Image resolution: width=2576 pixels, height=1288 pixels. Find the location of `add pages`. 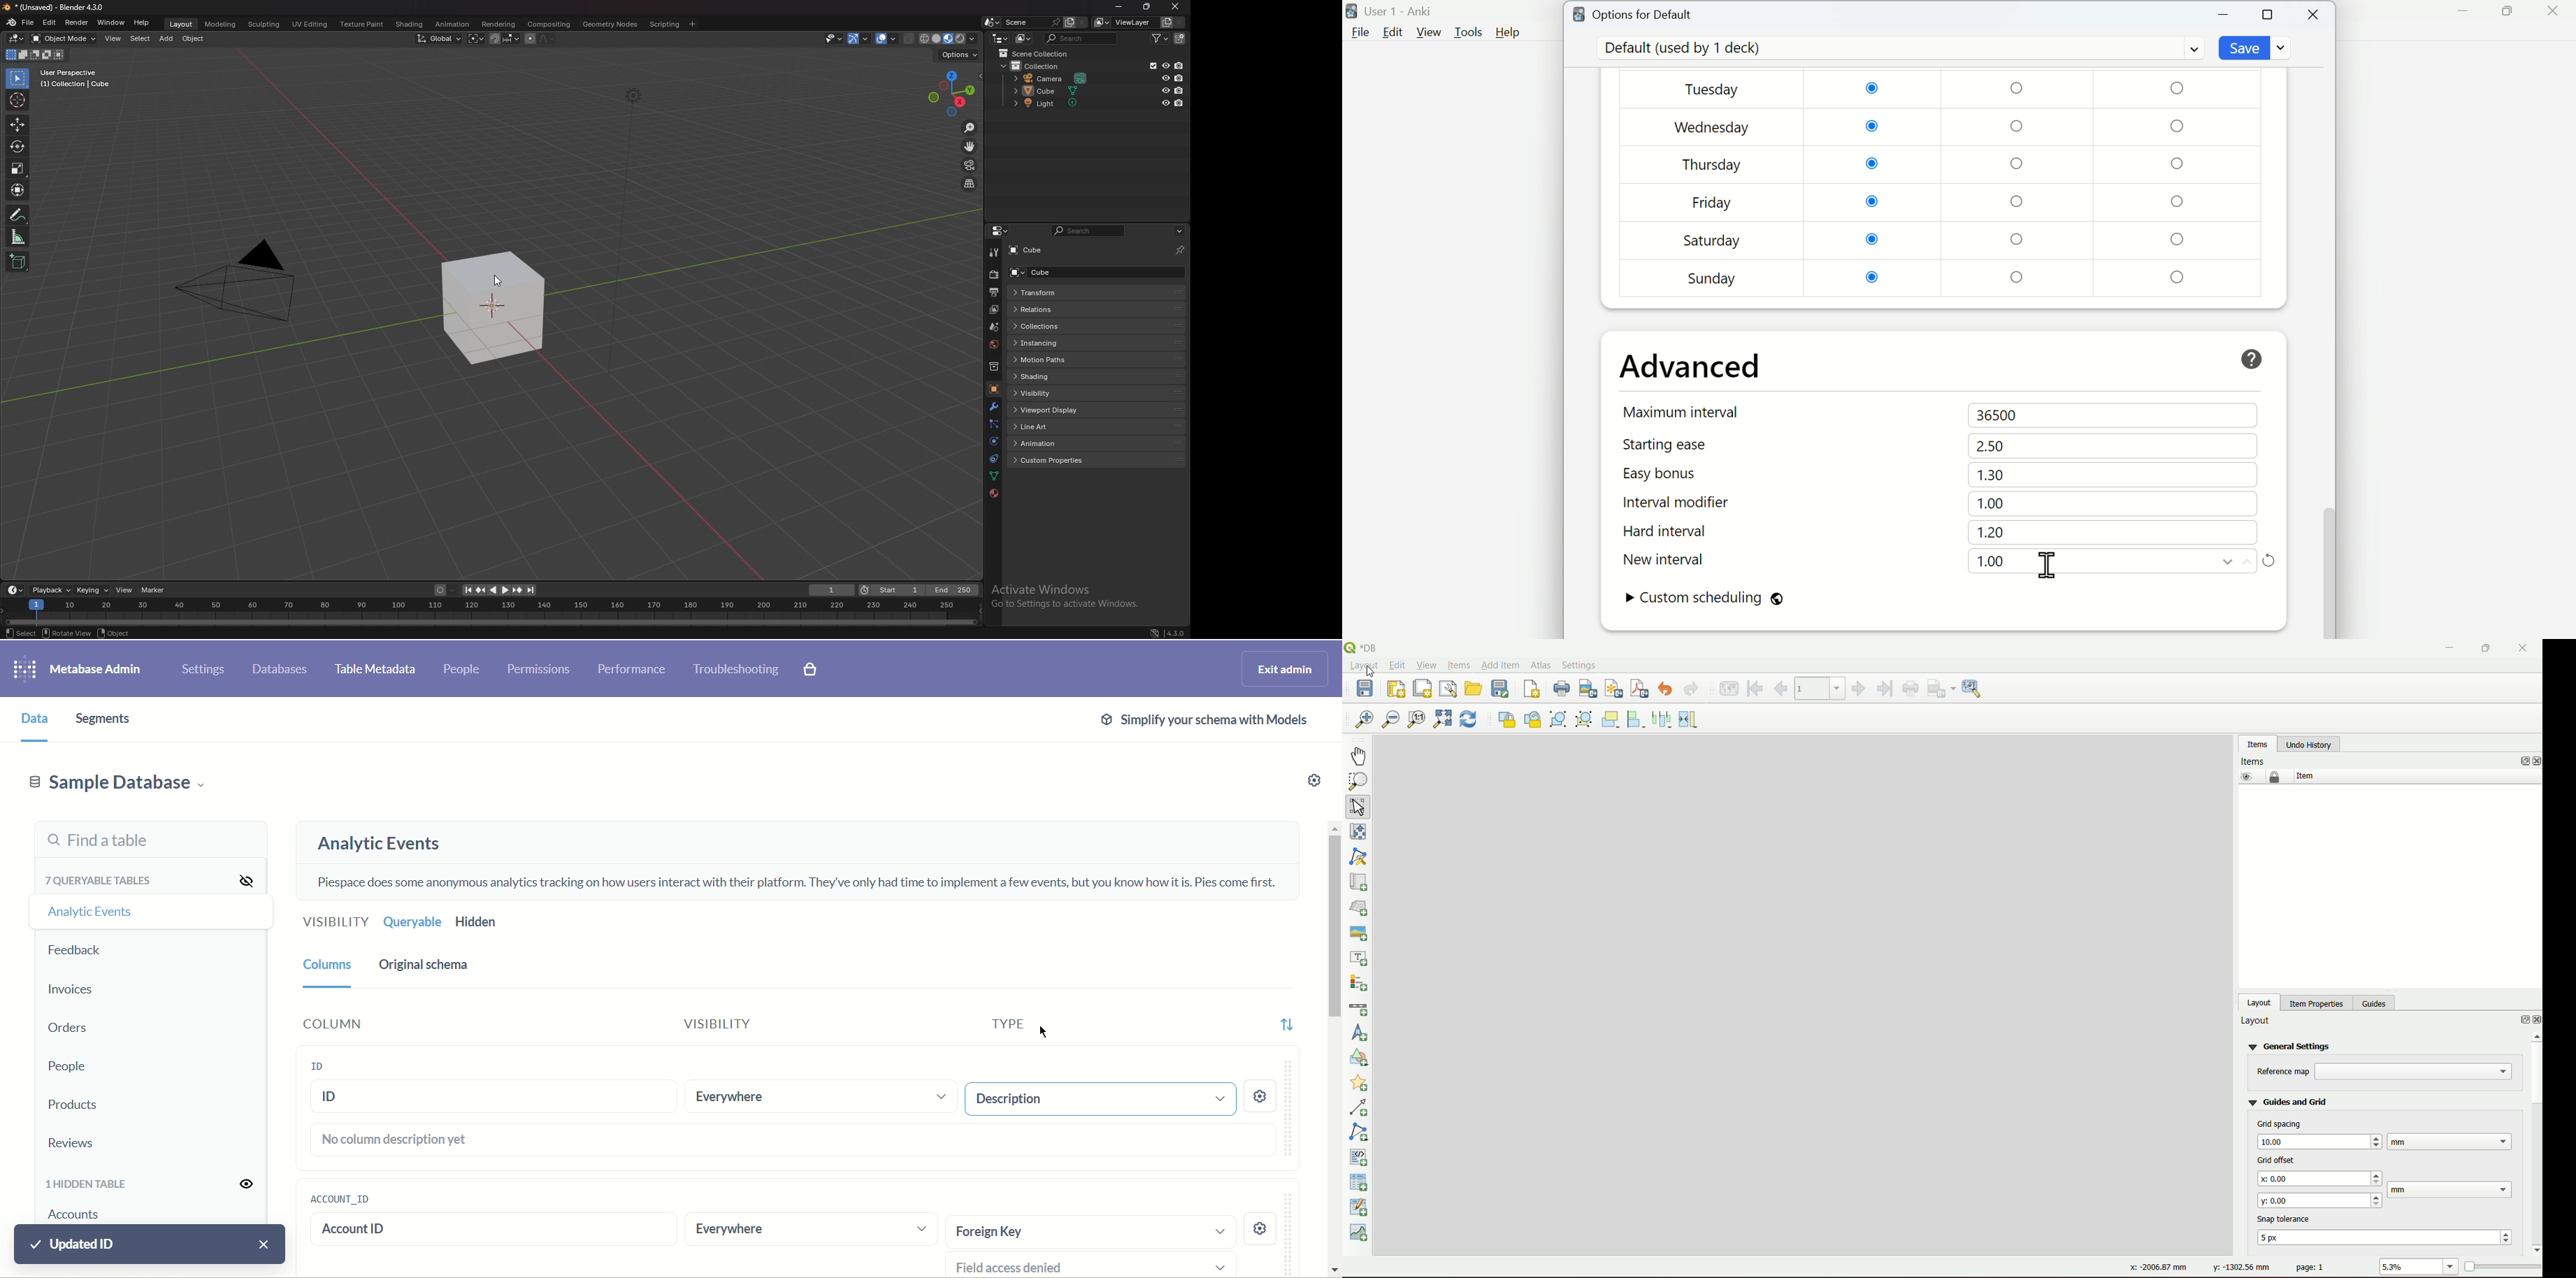

add pages is located at coordinates (1531, 690).